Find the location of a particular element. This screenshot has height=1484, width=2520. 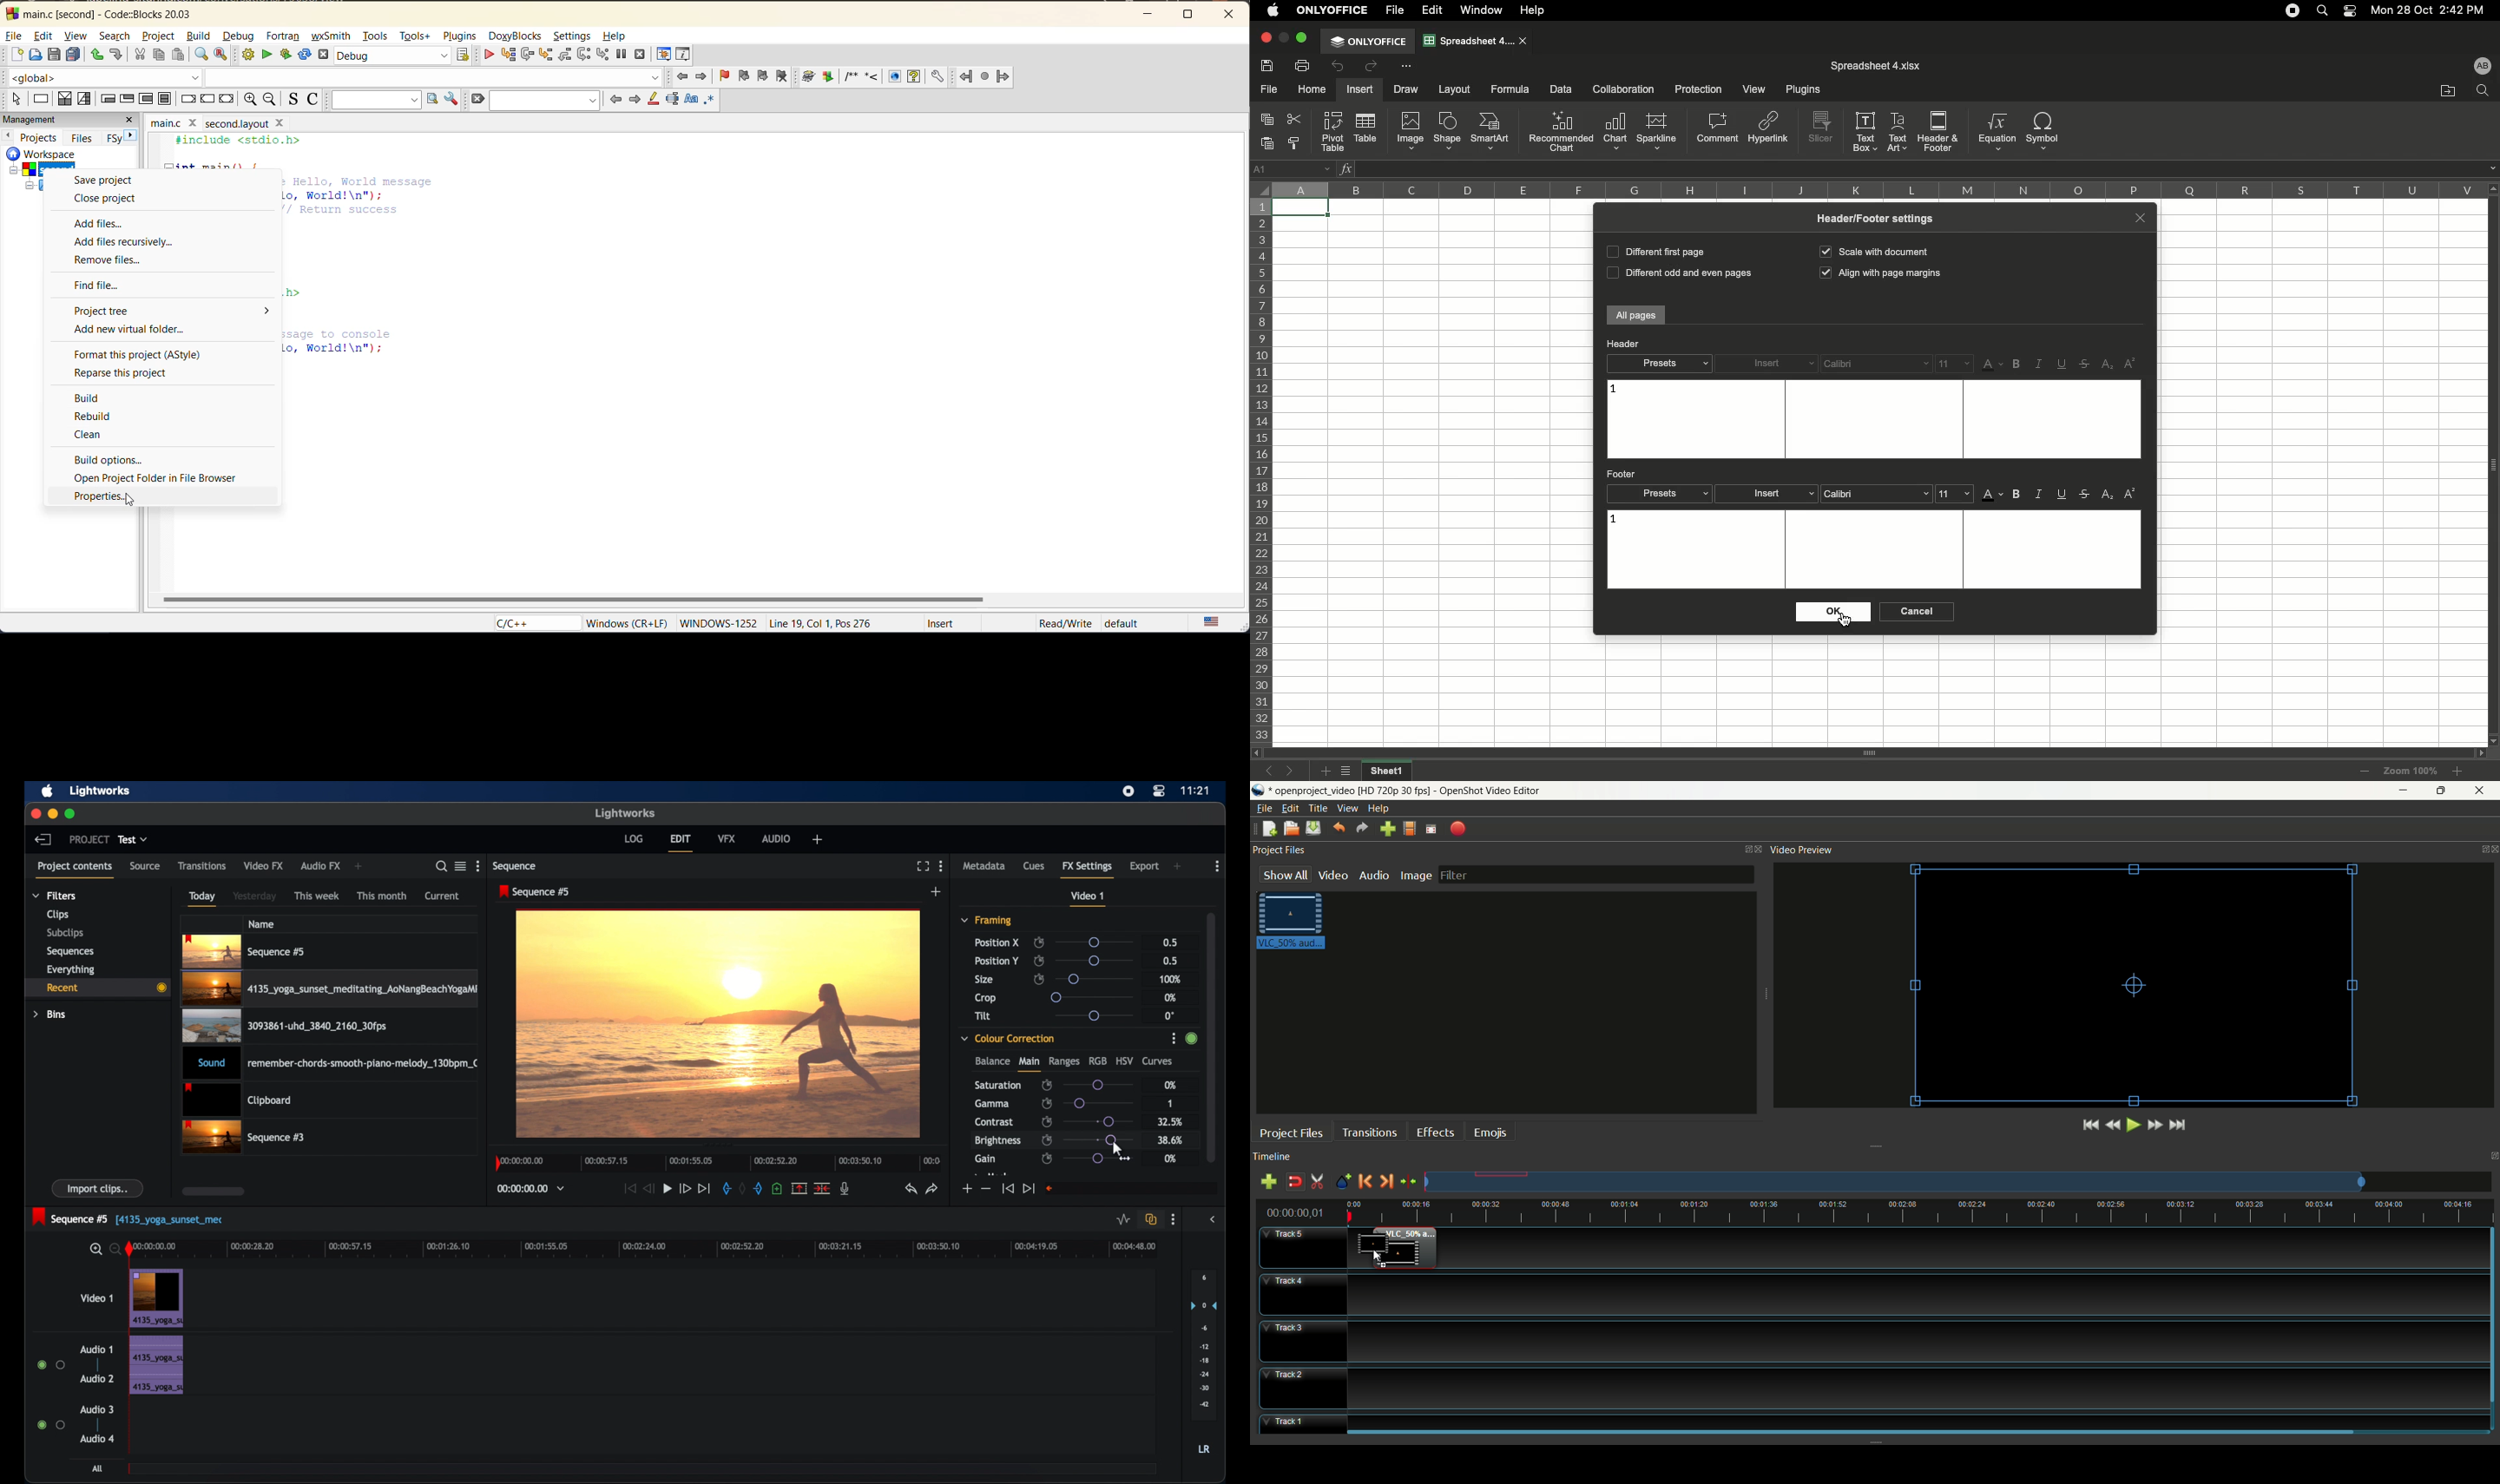

Text box is located at coordinates (1865, 131).